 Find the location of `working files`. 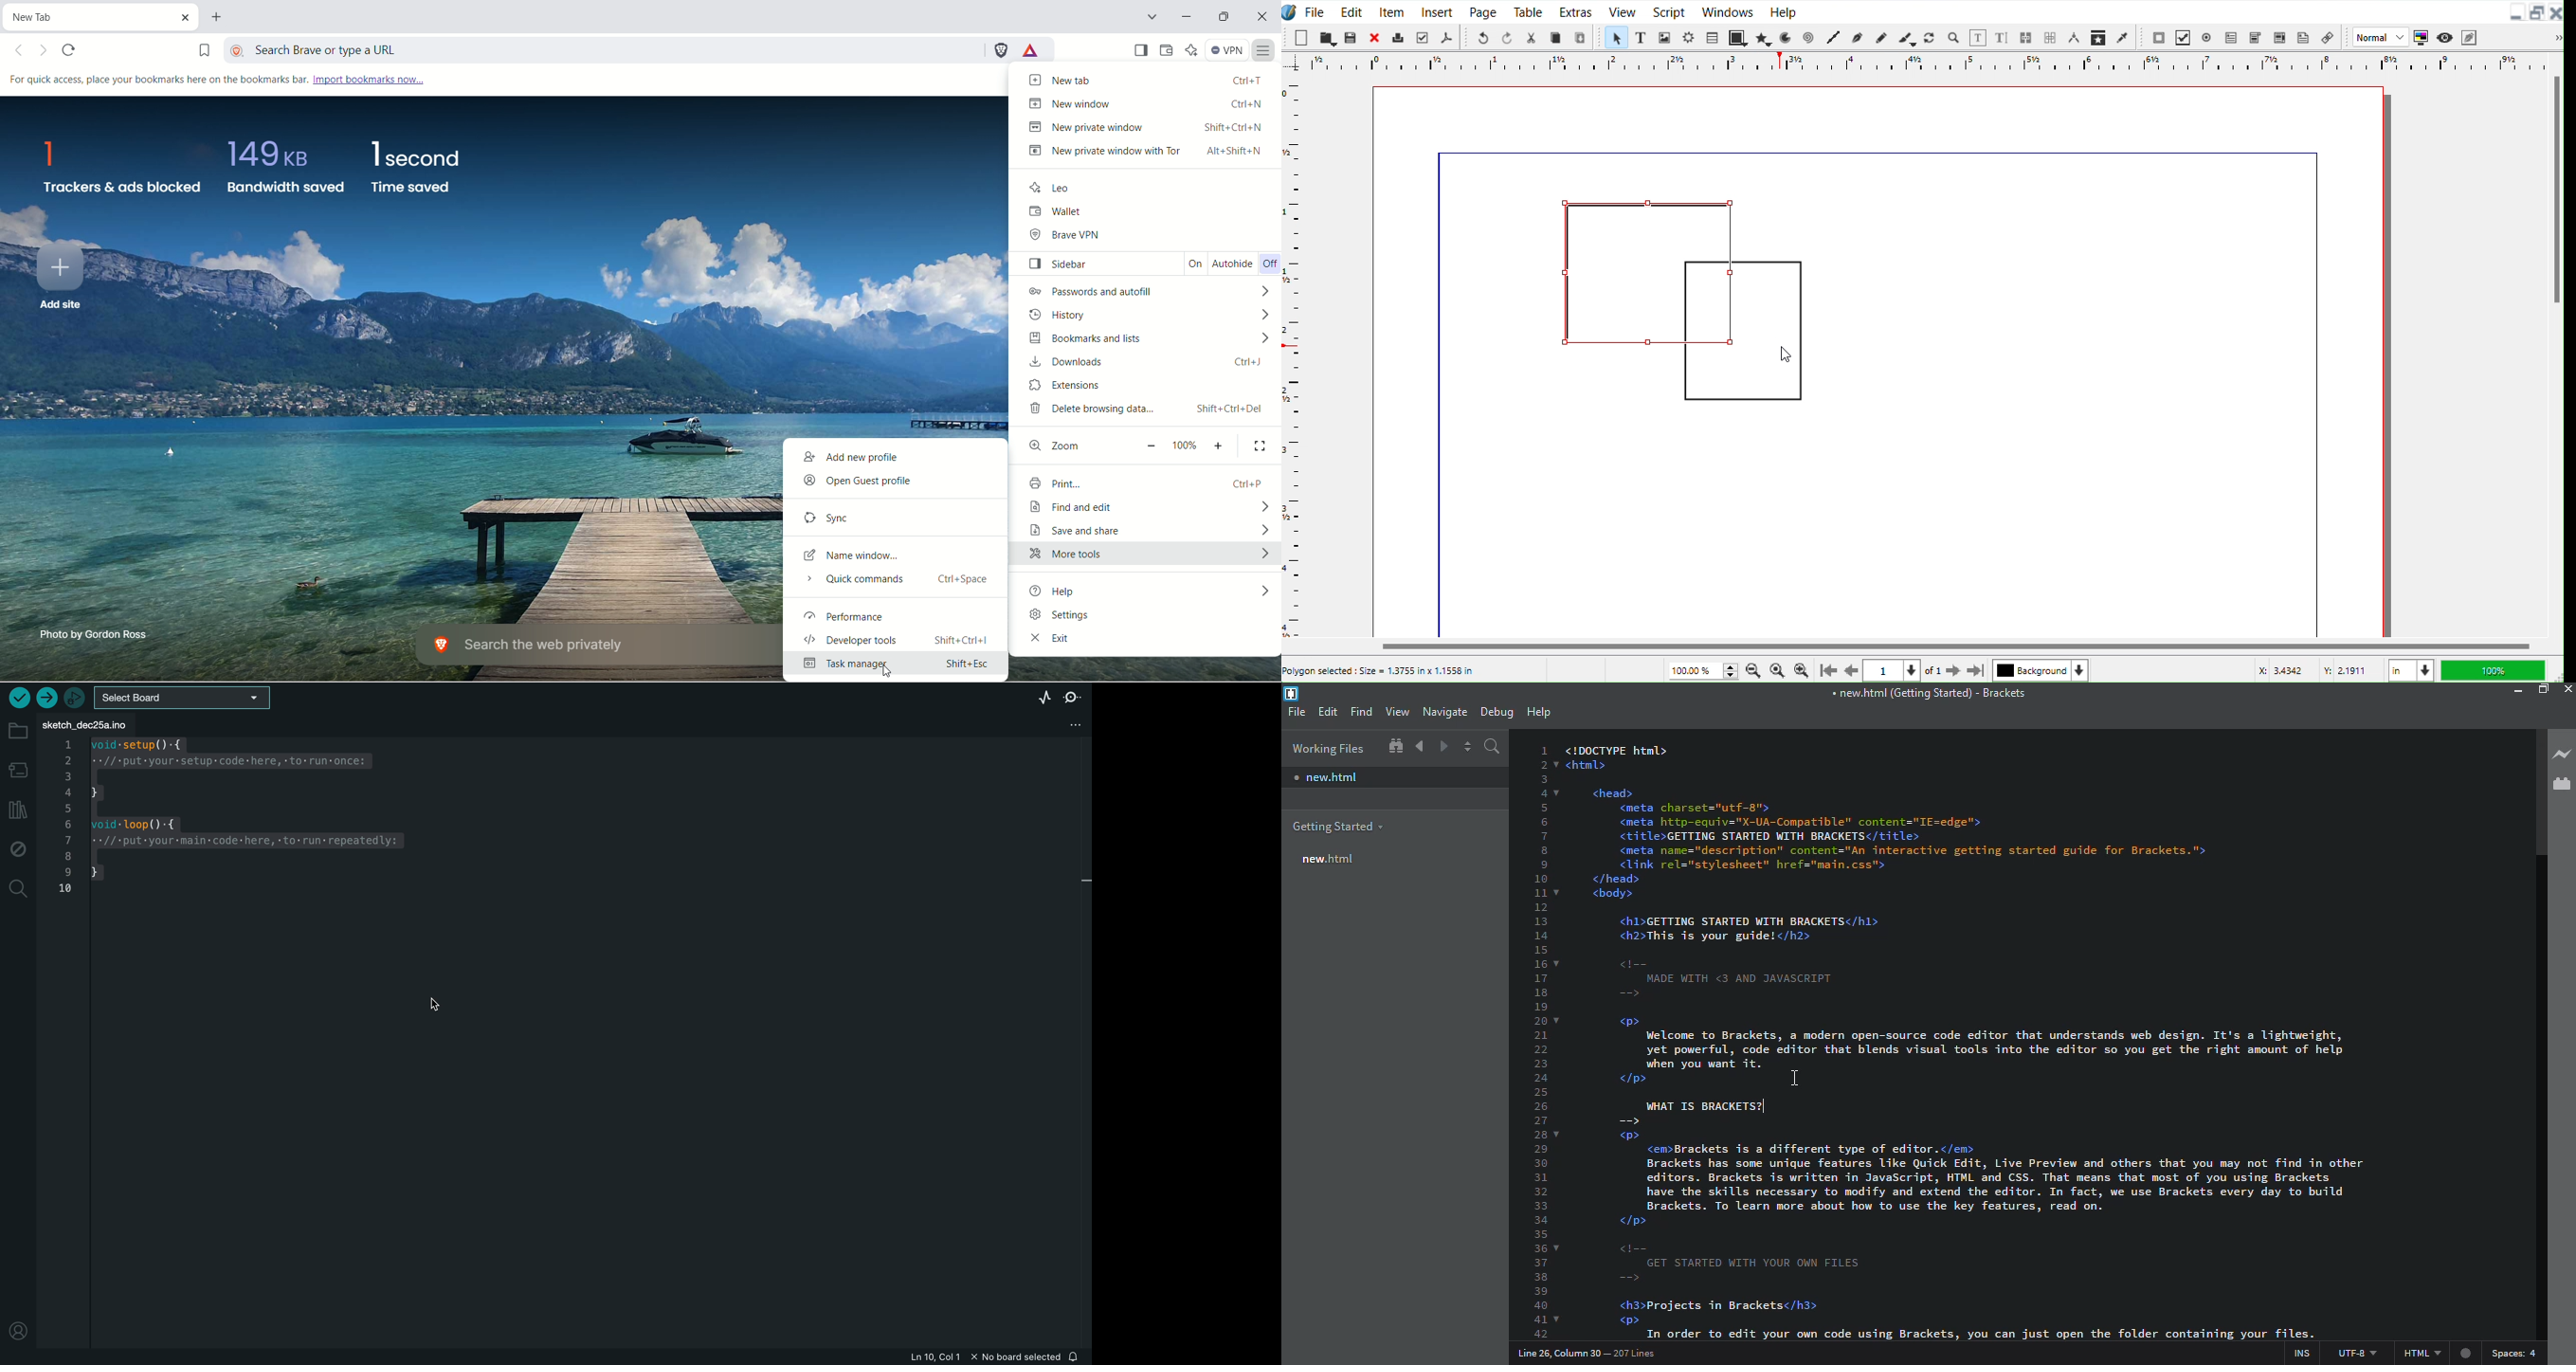

working files is located at coordinates (1325, 746).